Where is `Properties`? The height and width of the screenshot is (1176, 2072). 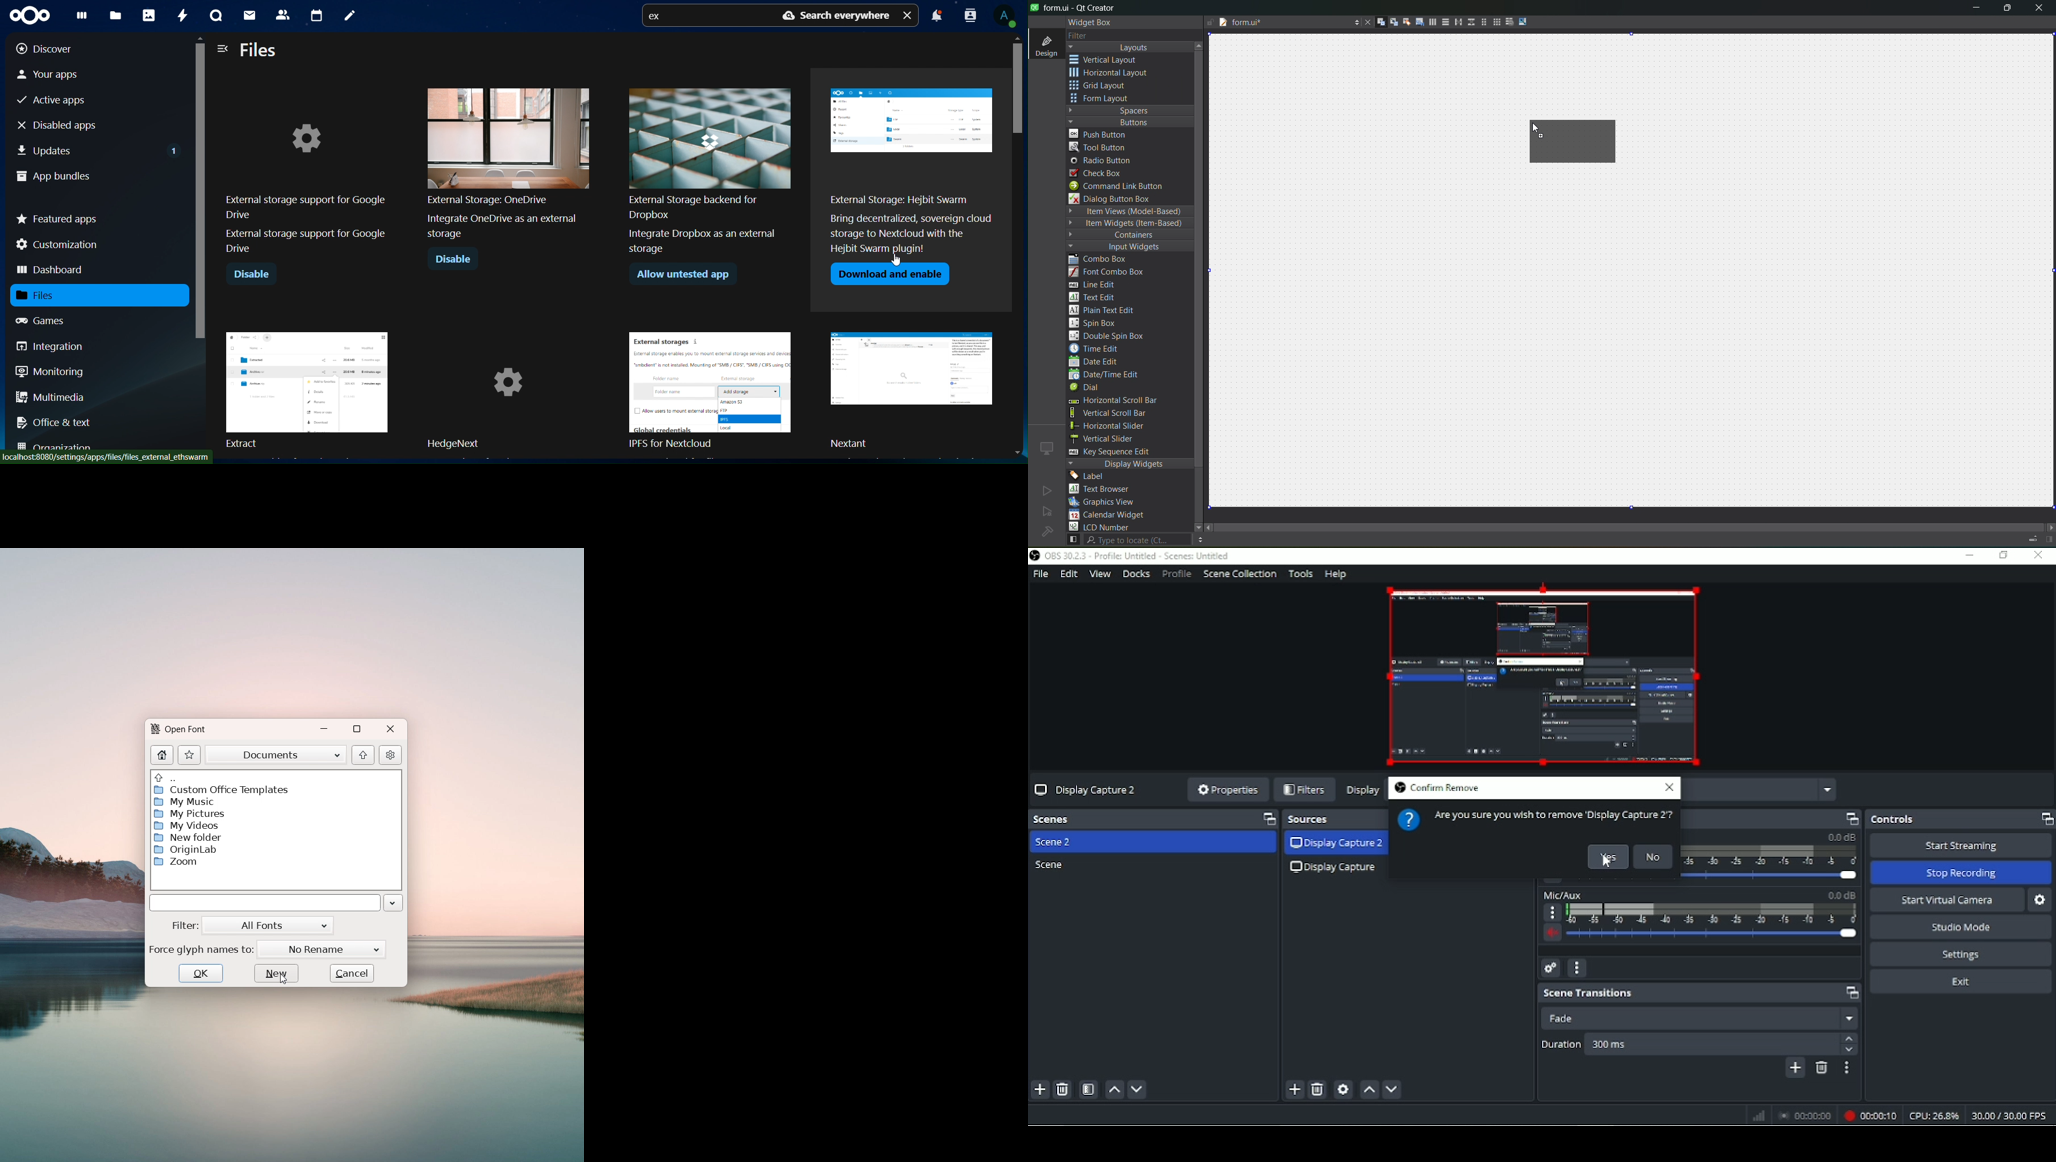
Properties is located at coordinates (1223, 790).